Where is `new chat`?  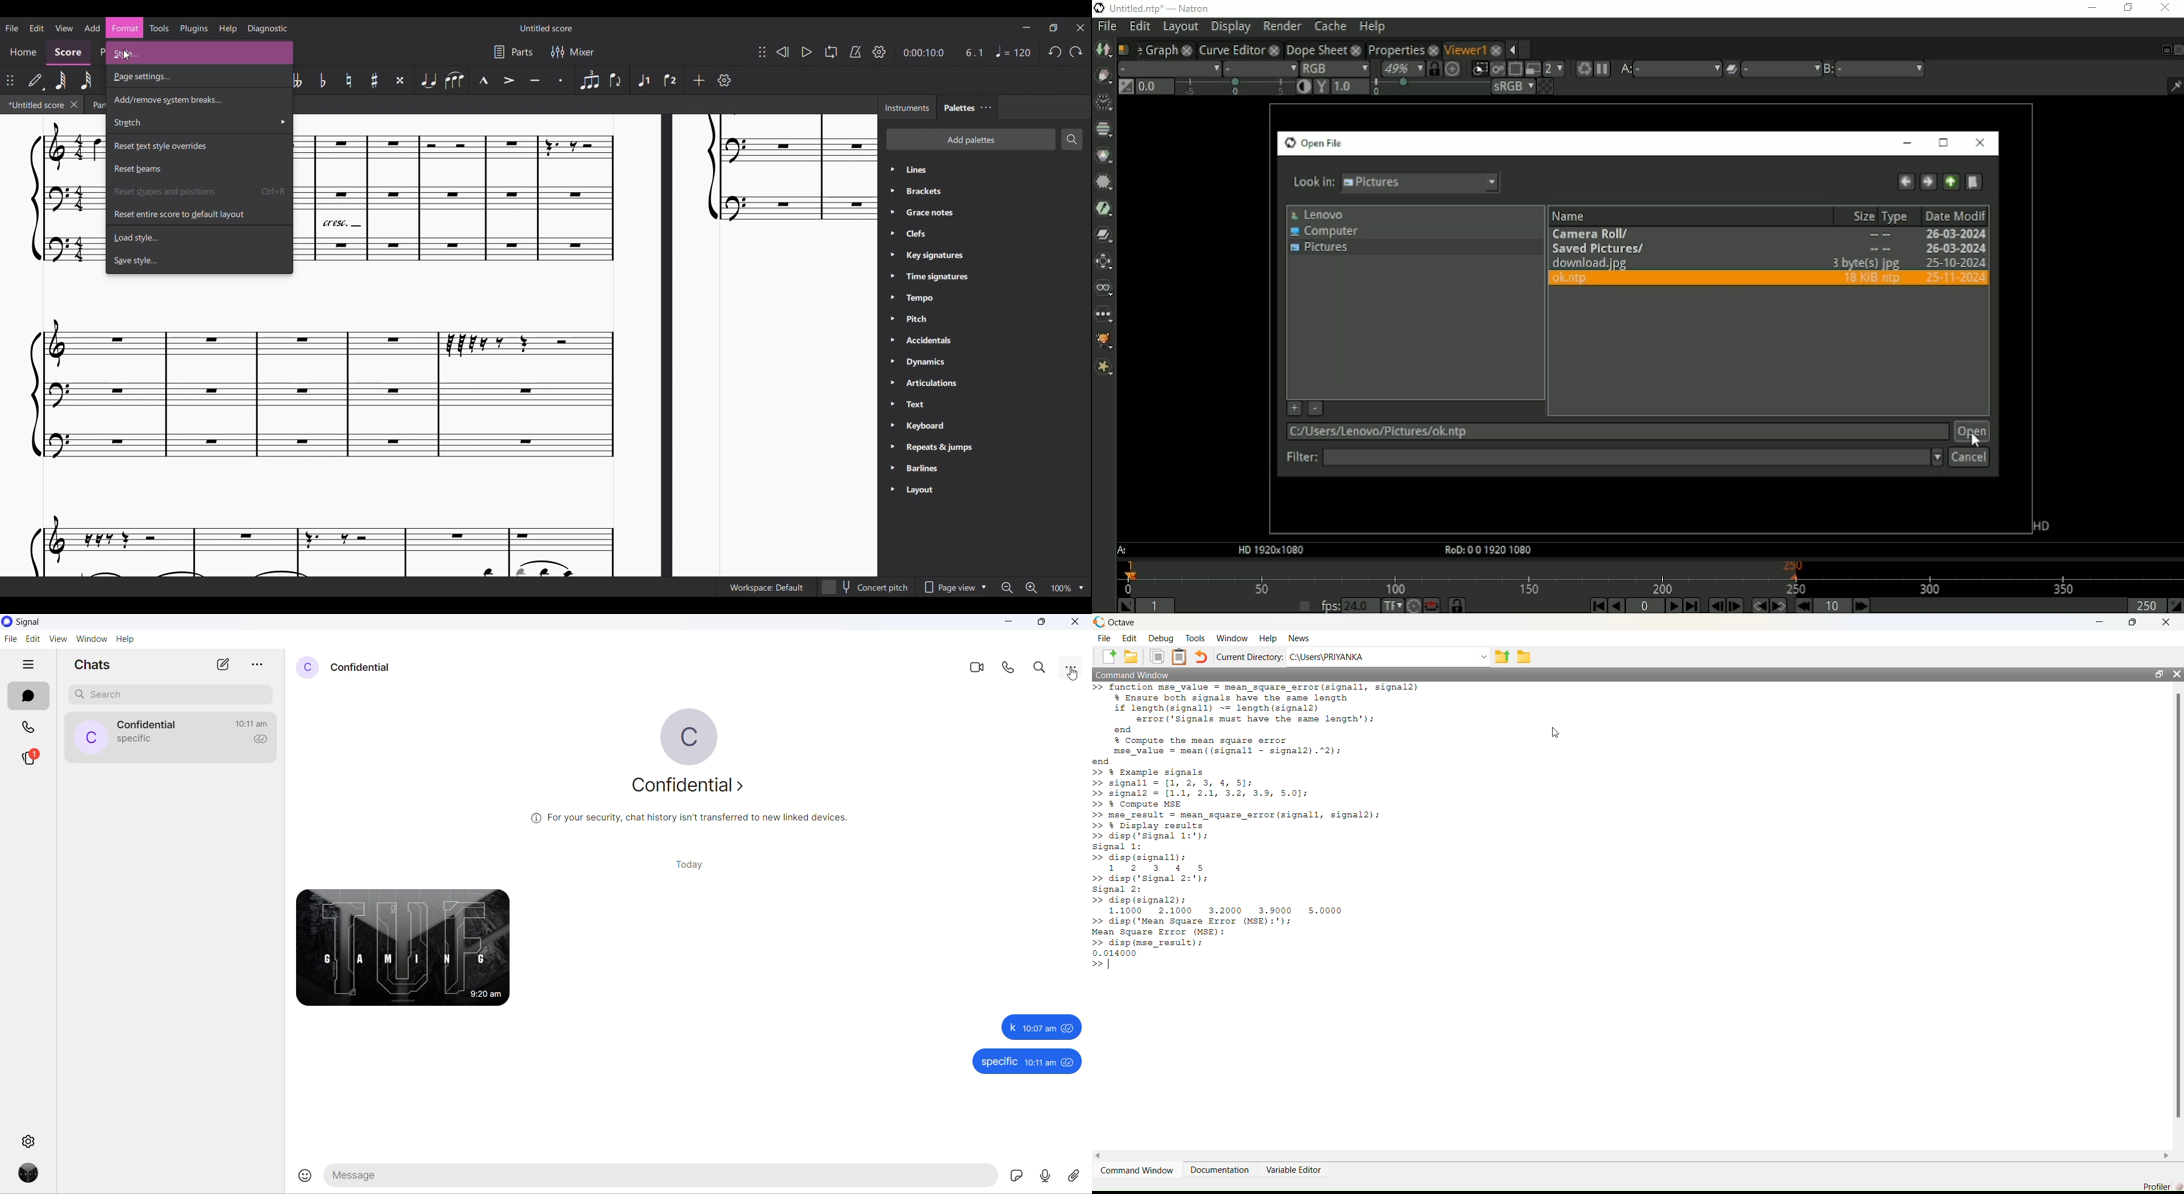
new chat is located at coordinates (221, 665).